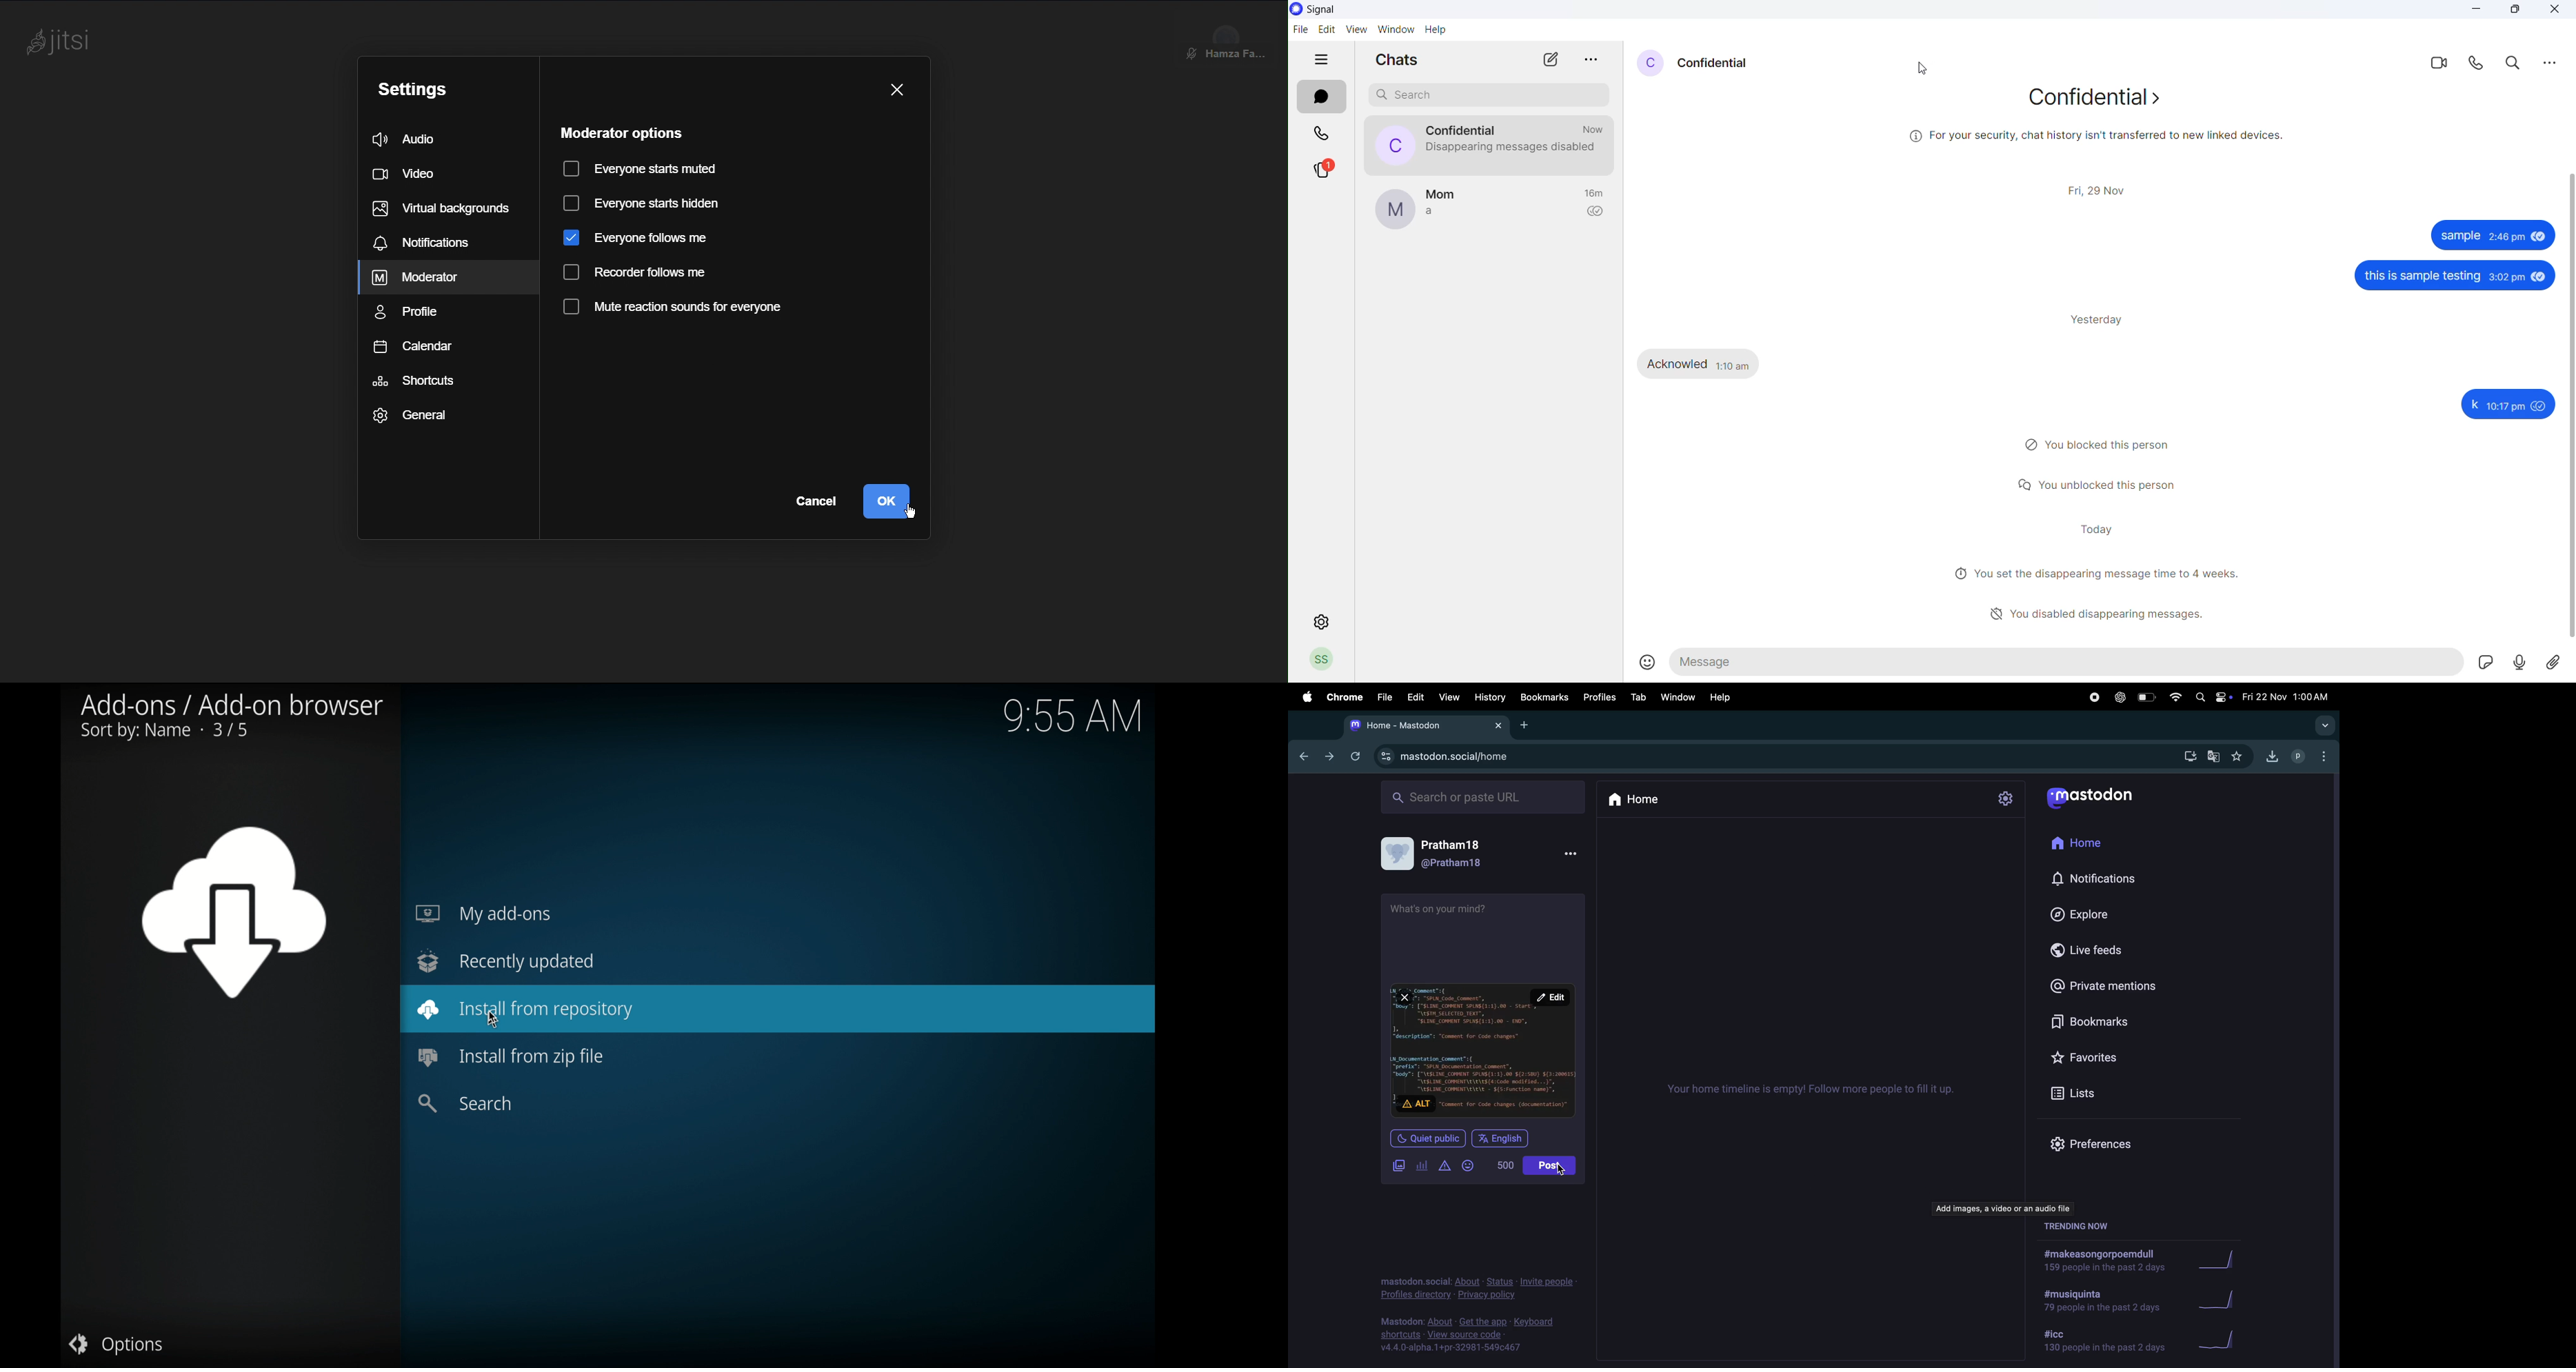  Describe the element at coordinates (1322, 11) in the screenshot. I see `application name and logo` at that location.